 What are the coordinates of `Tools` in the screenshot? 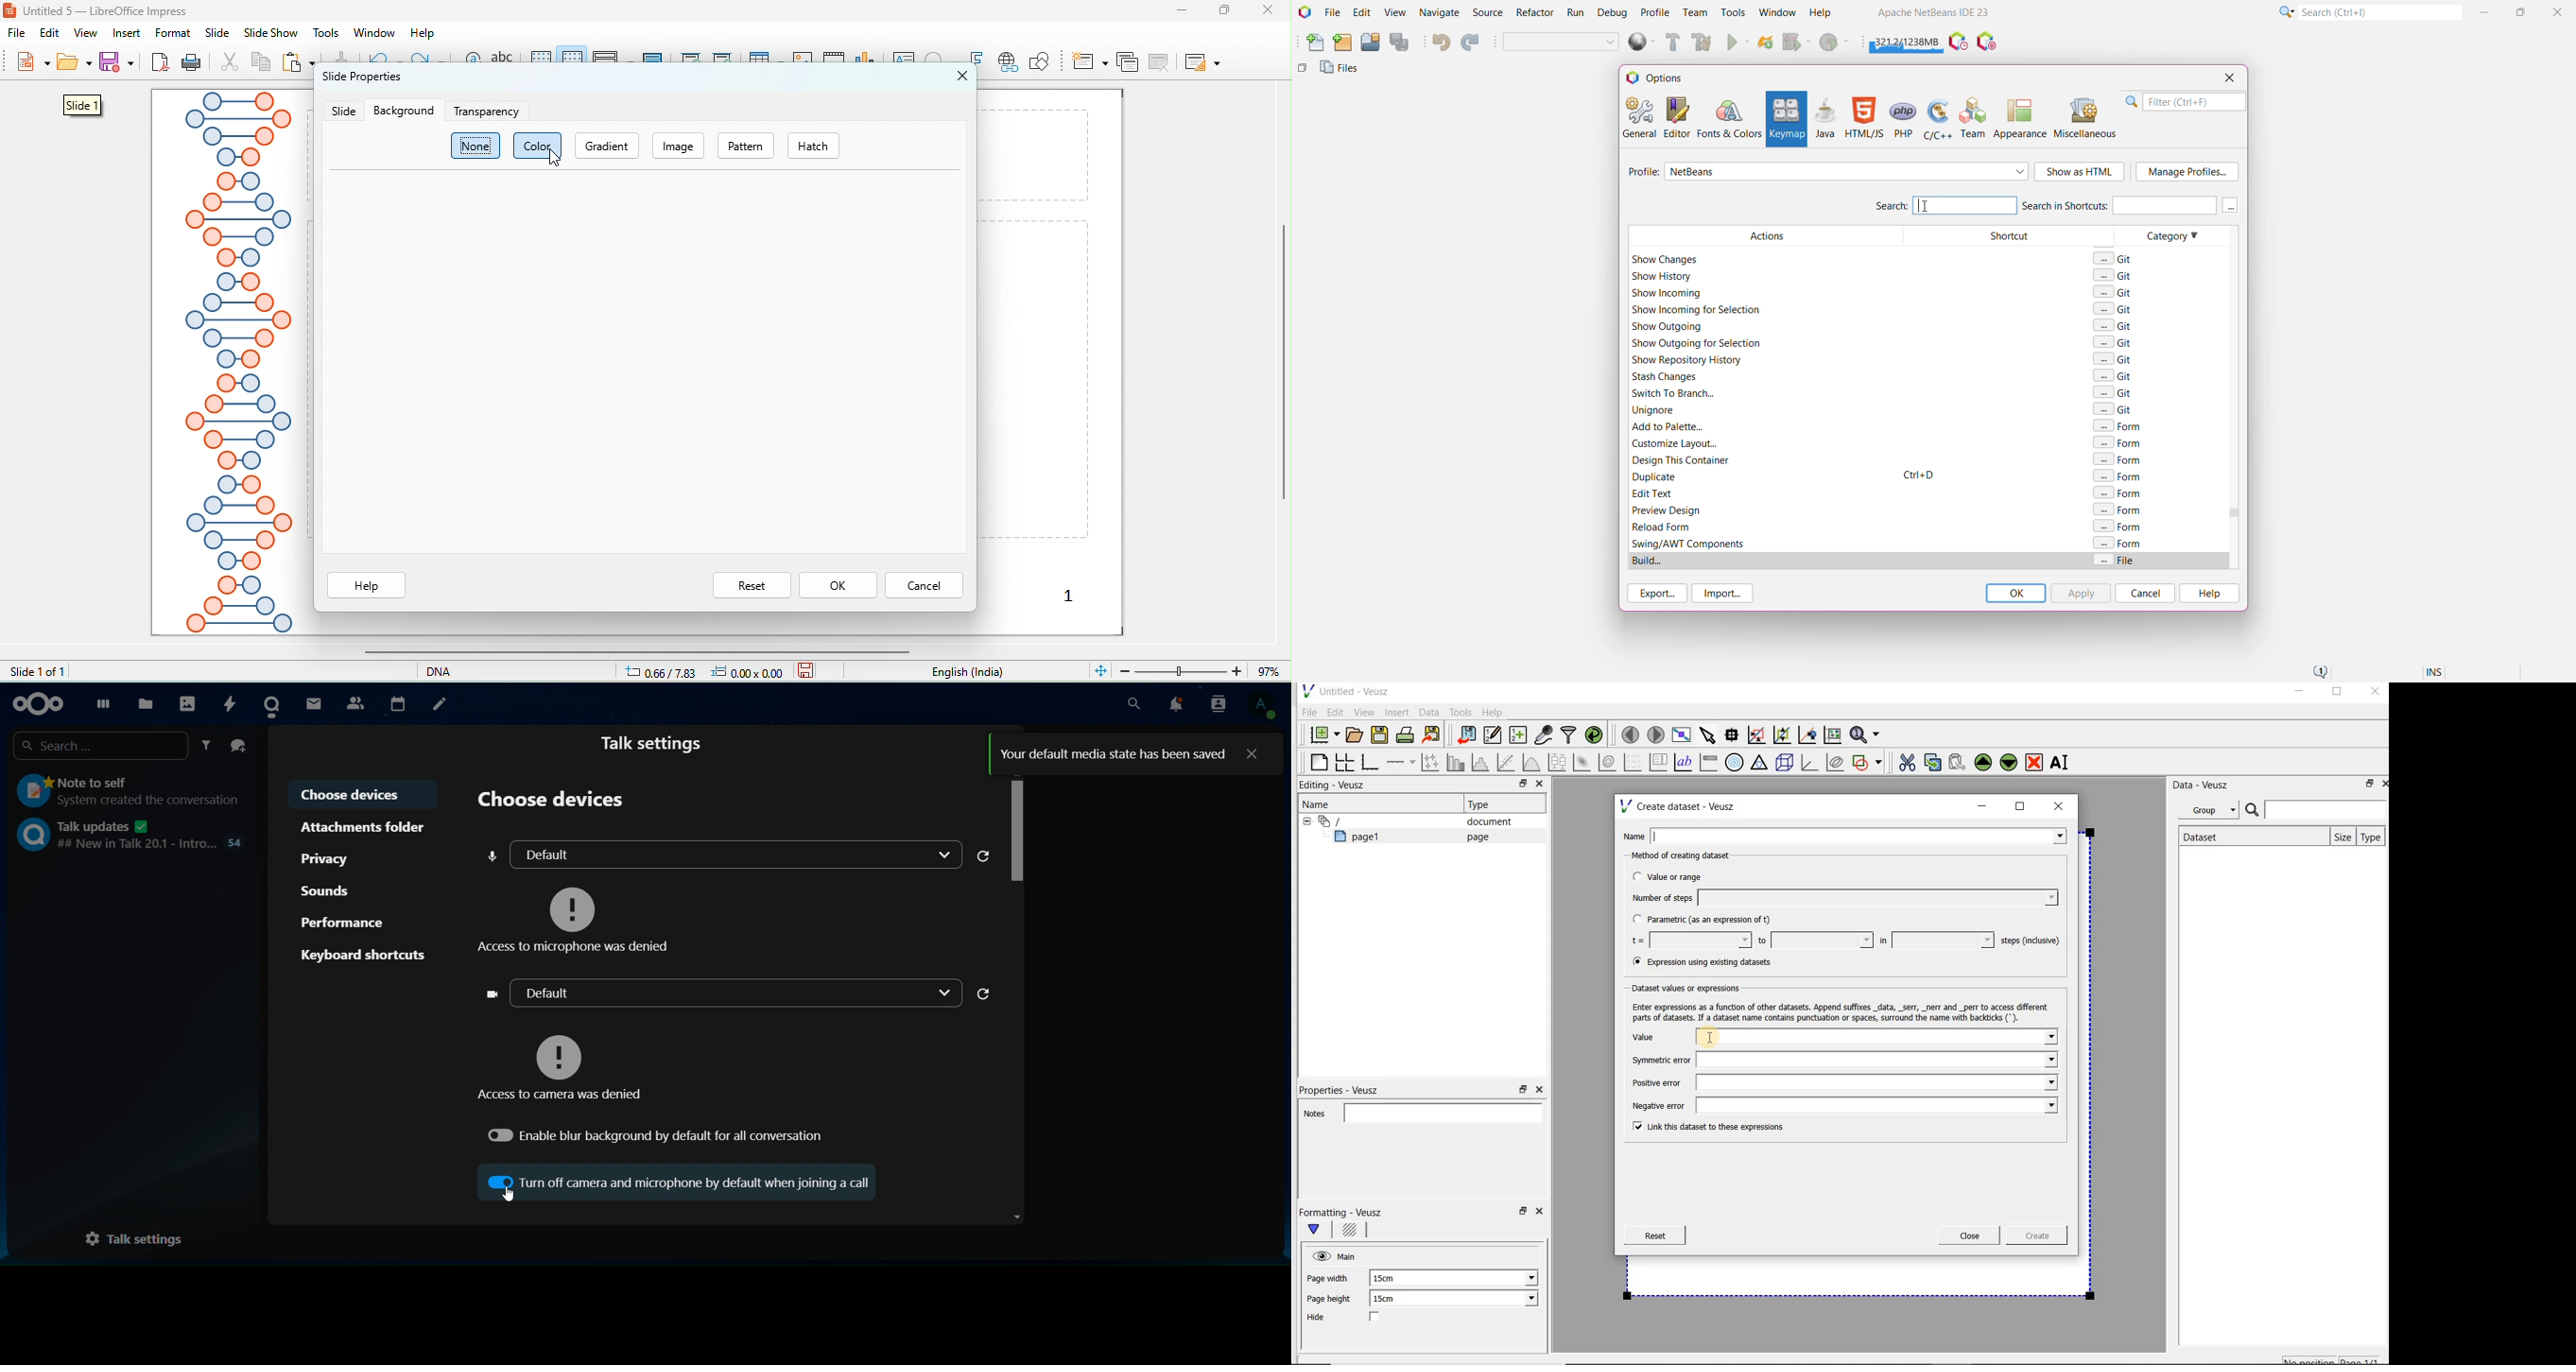 It's located at (1459, 713).